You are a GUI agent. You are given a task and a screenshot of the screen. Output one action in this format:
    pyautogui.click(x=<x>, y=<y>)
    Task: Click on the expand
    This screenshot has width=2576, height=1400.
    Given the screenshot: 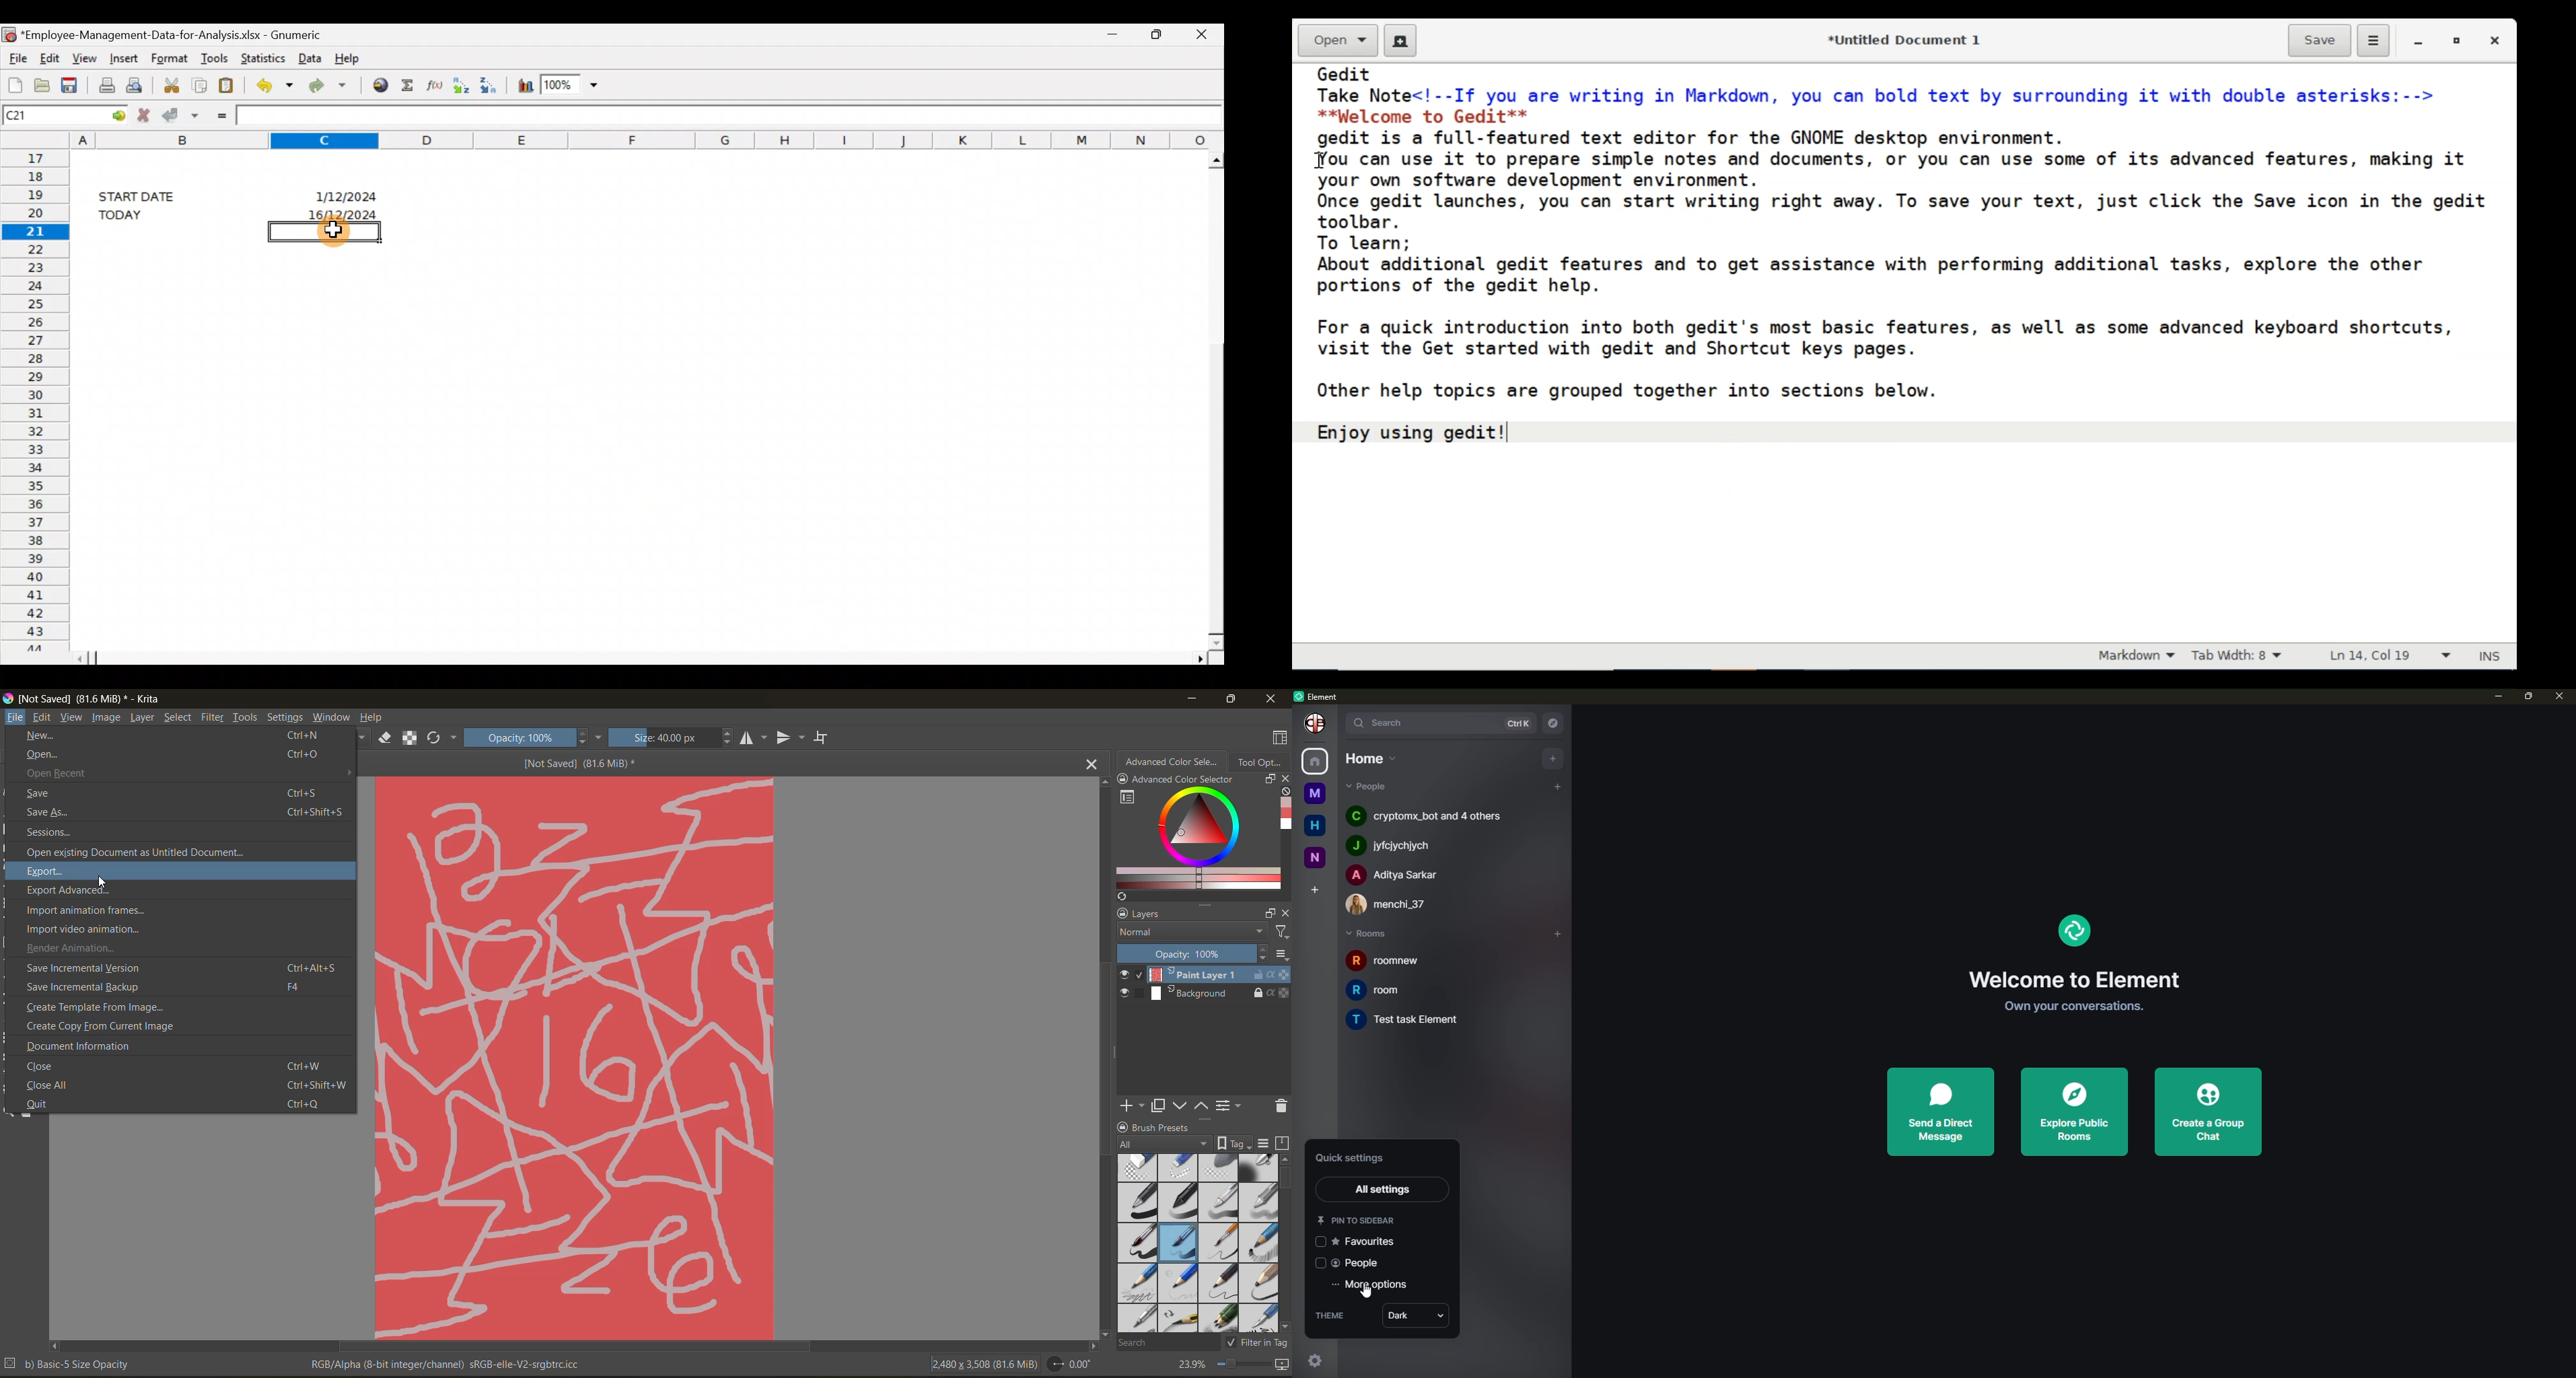 What is the action you would take?
    pyautogui.click(x=1338, y=722)
    